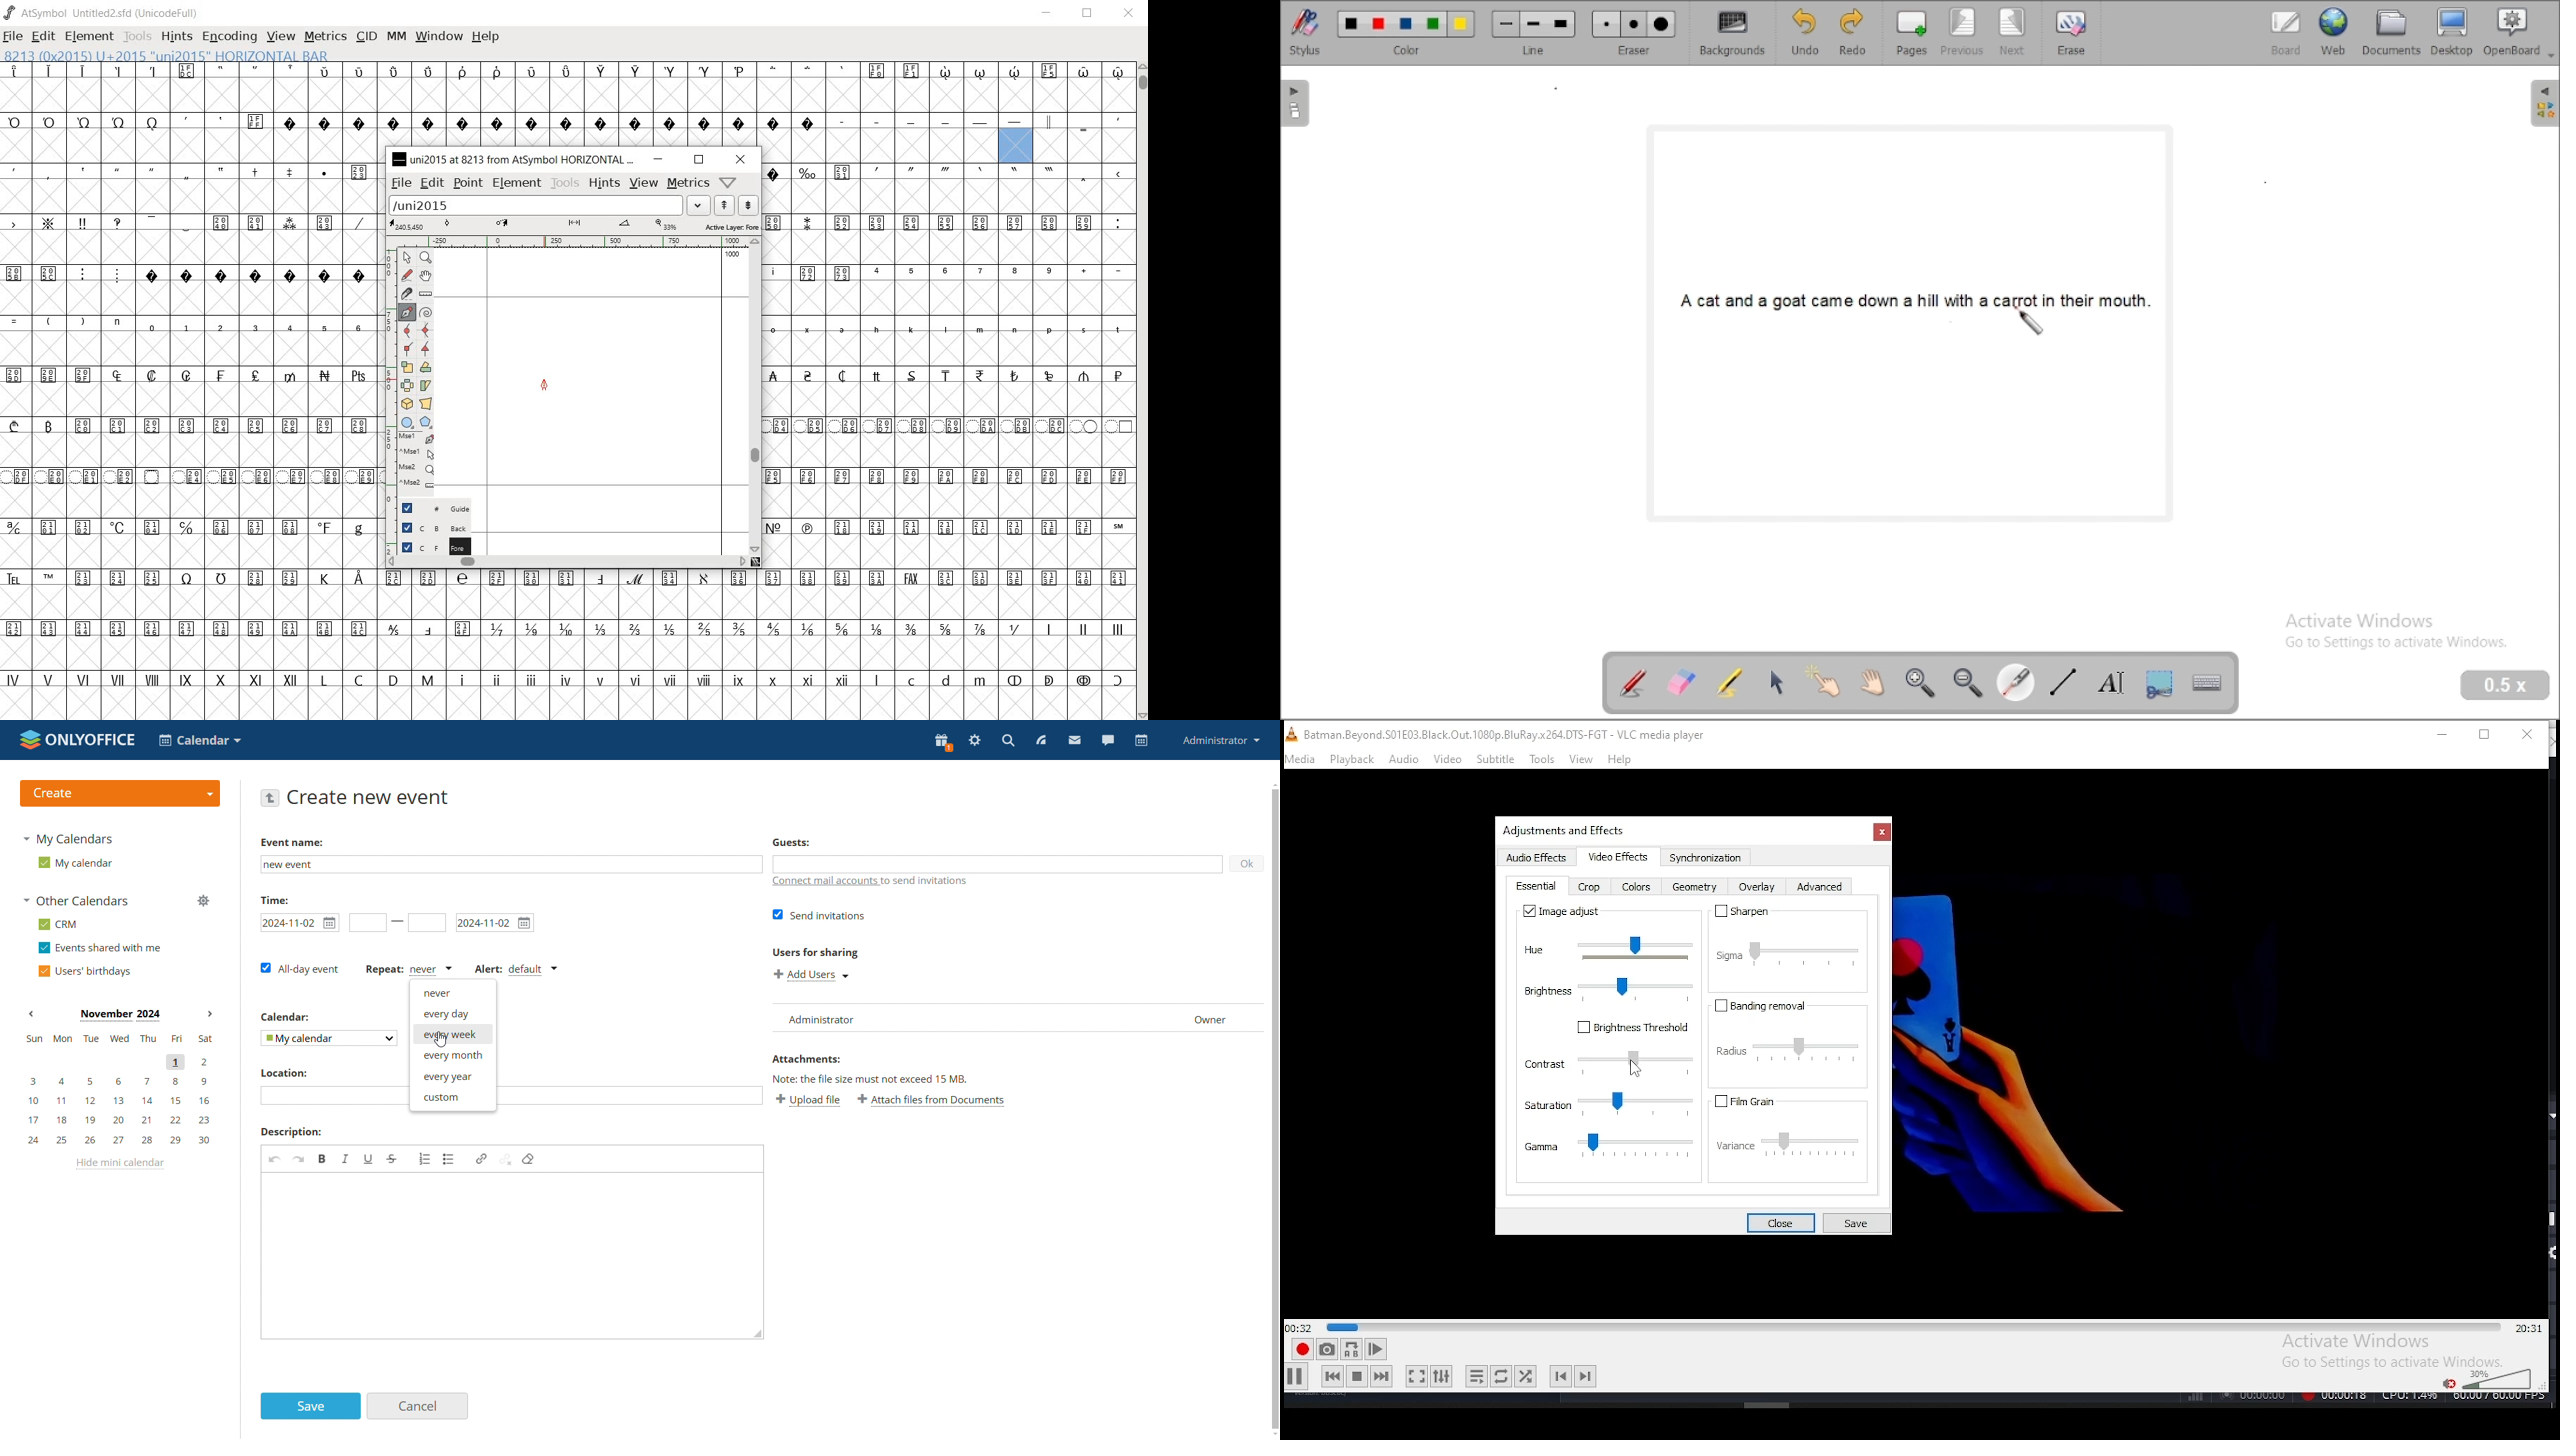 The image size is (2576, 1456). What do you see at coordinates (453, 993) in the screenshot?
I see `never` at bounding box center [453, 993].